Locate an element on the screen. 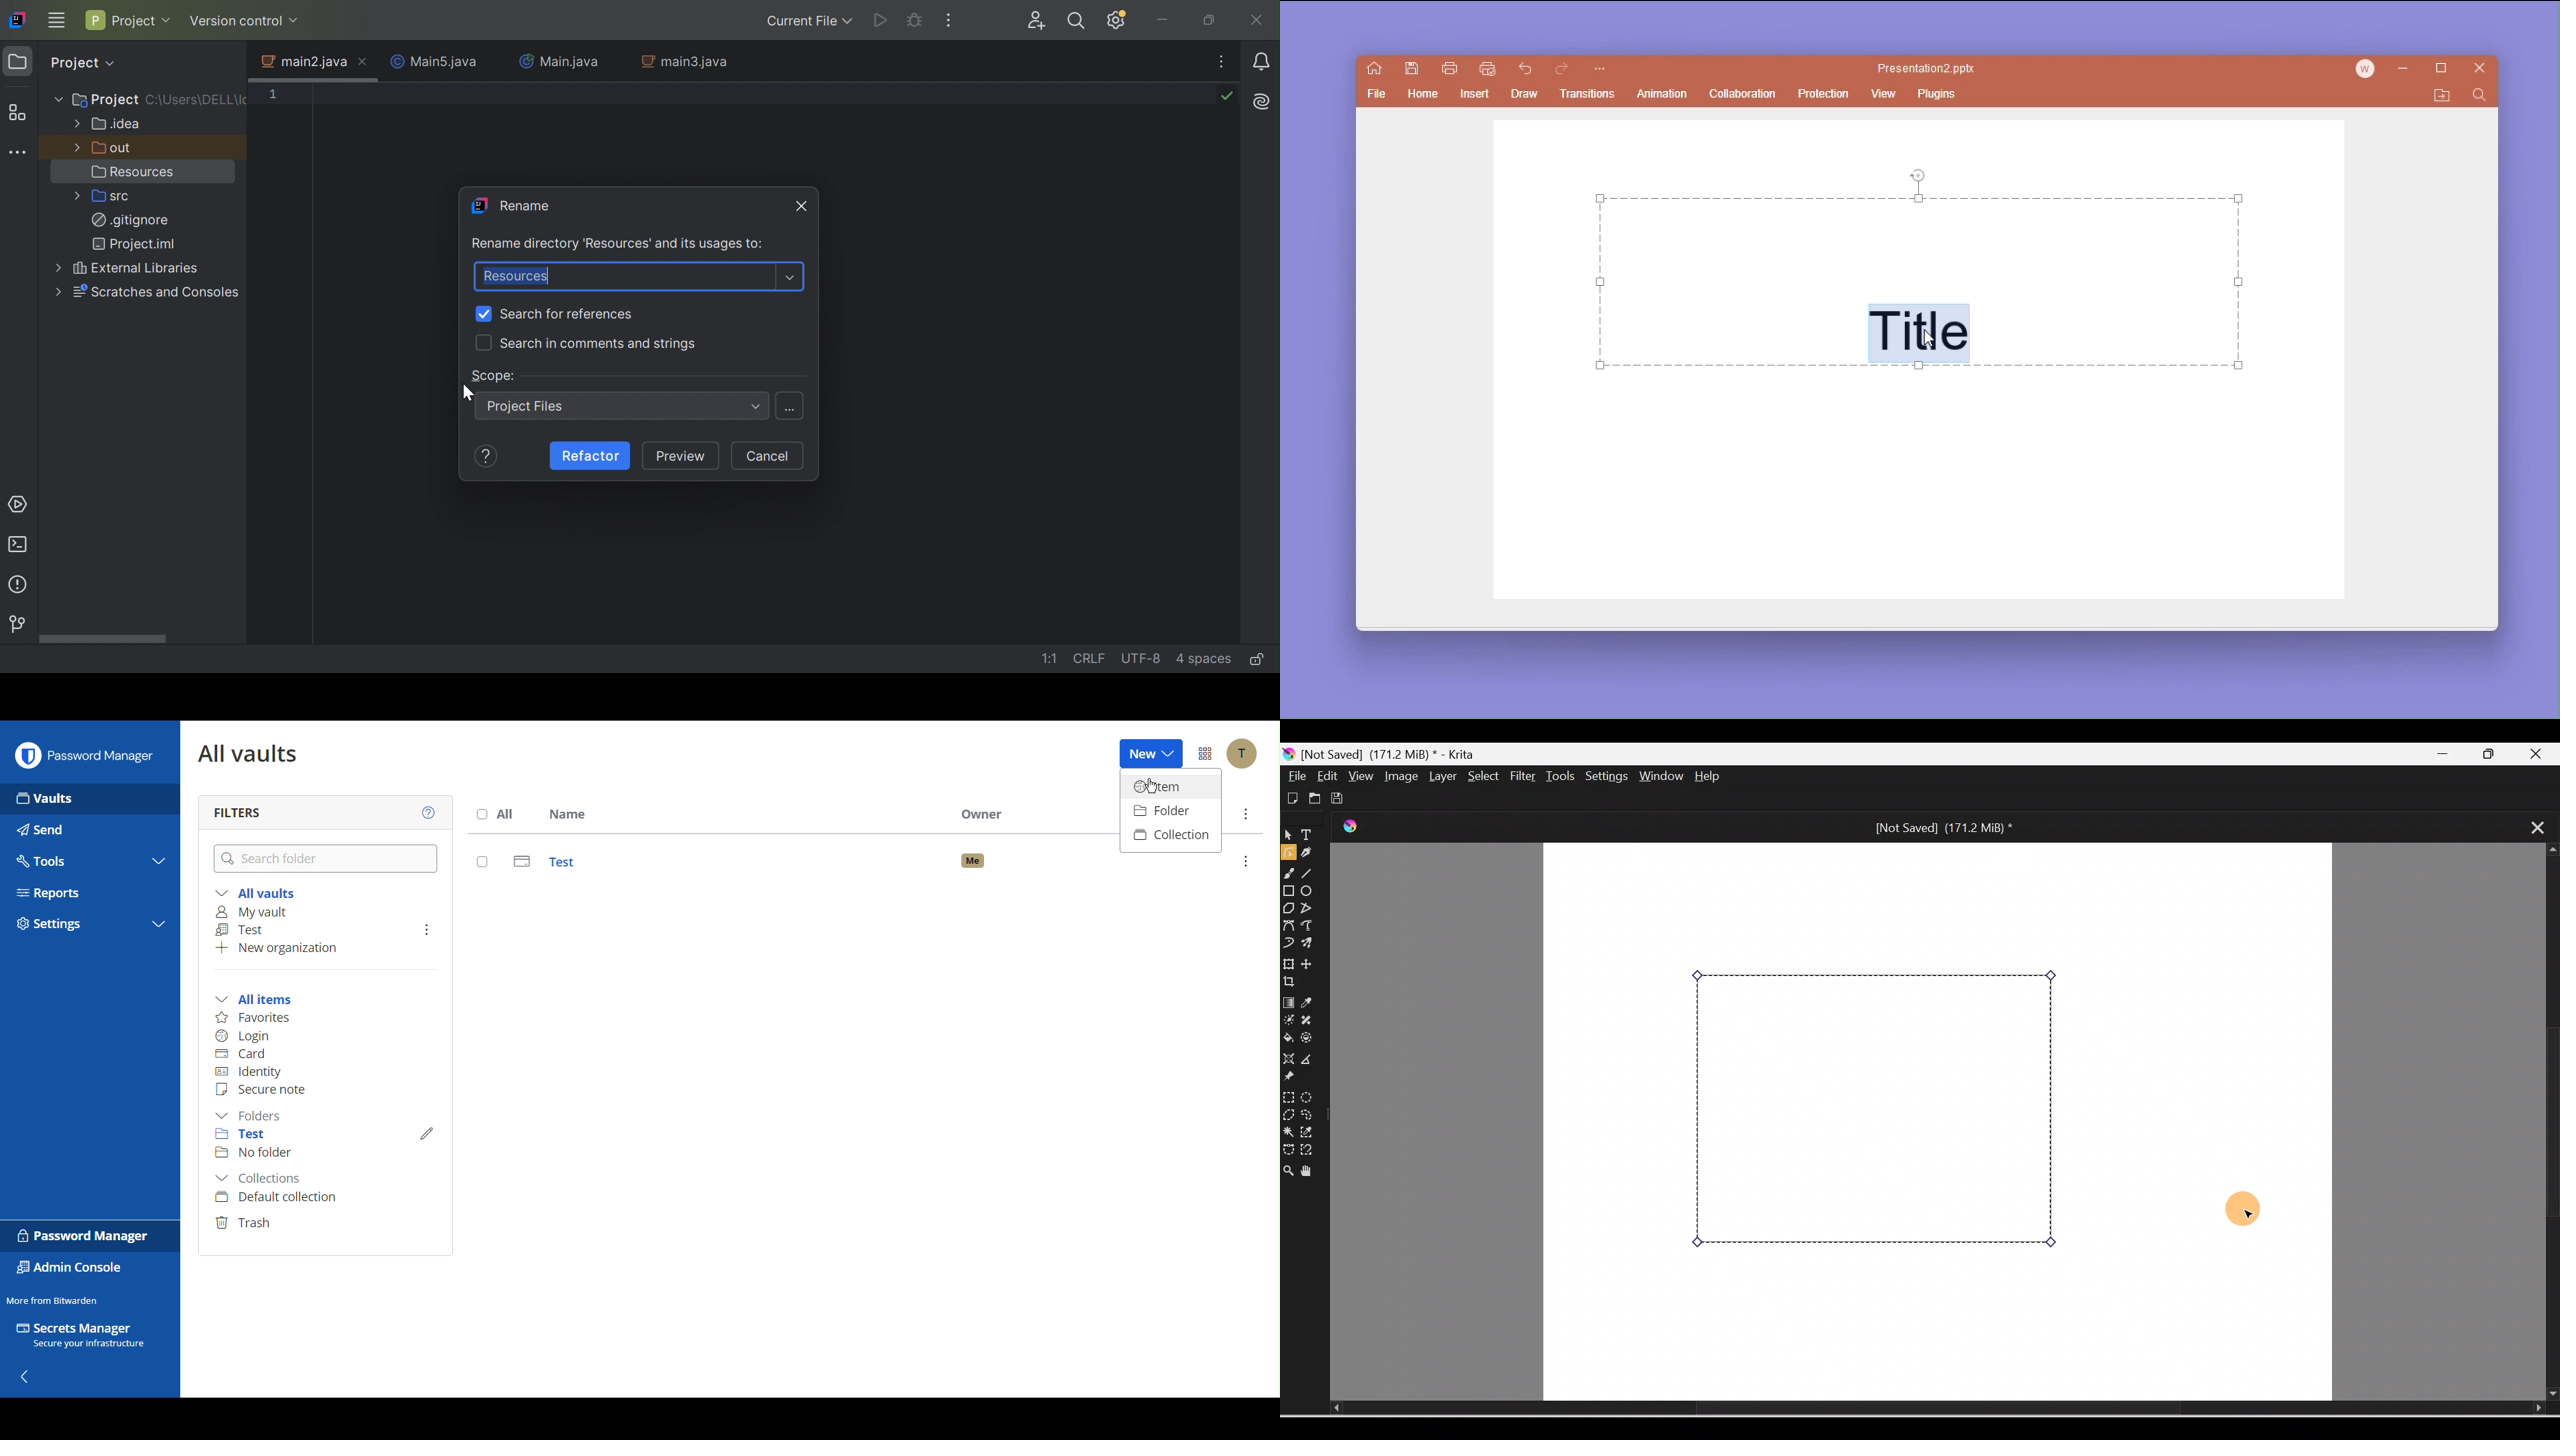 The image size is (2576, 1456). Login is located at coordinates (243, 1035).